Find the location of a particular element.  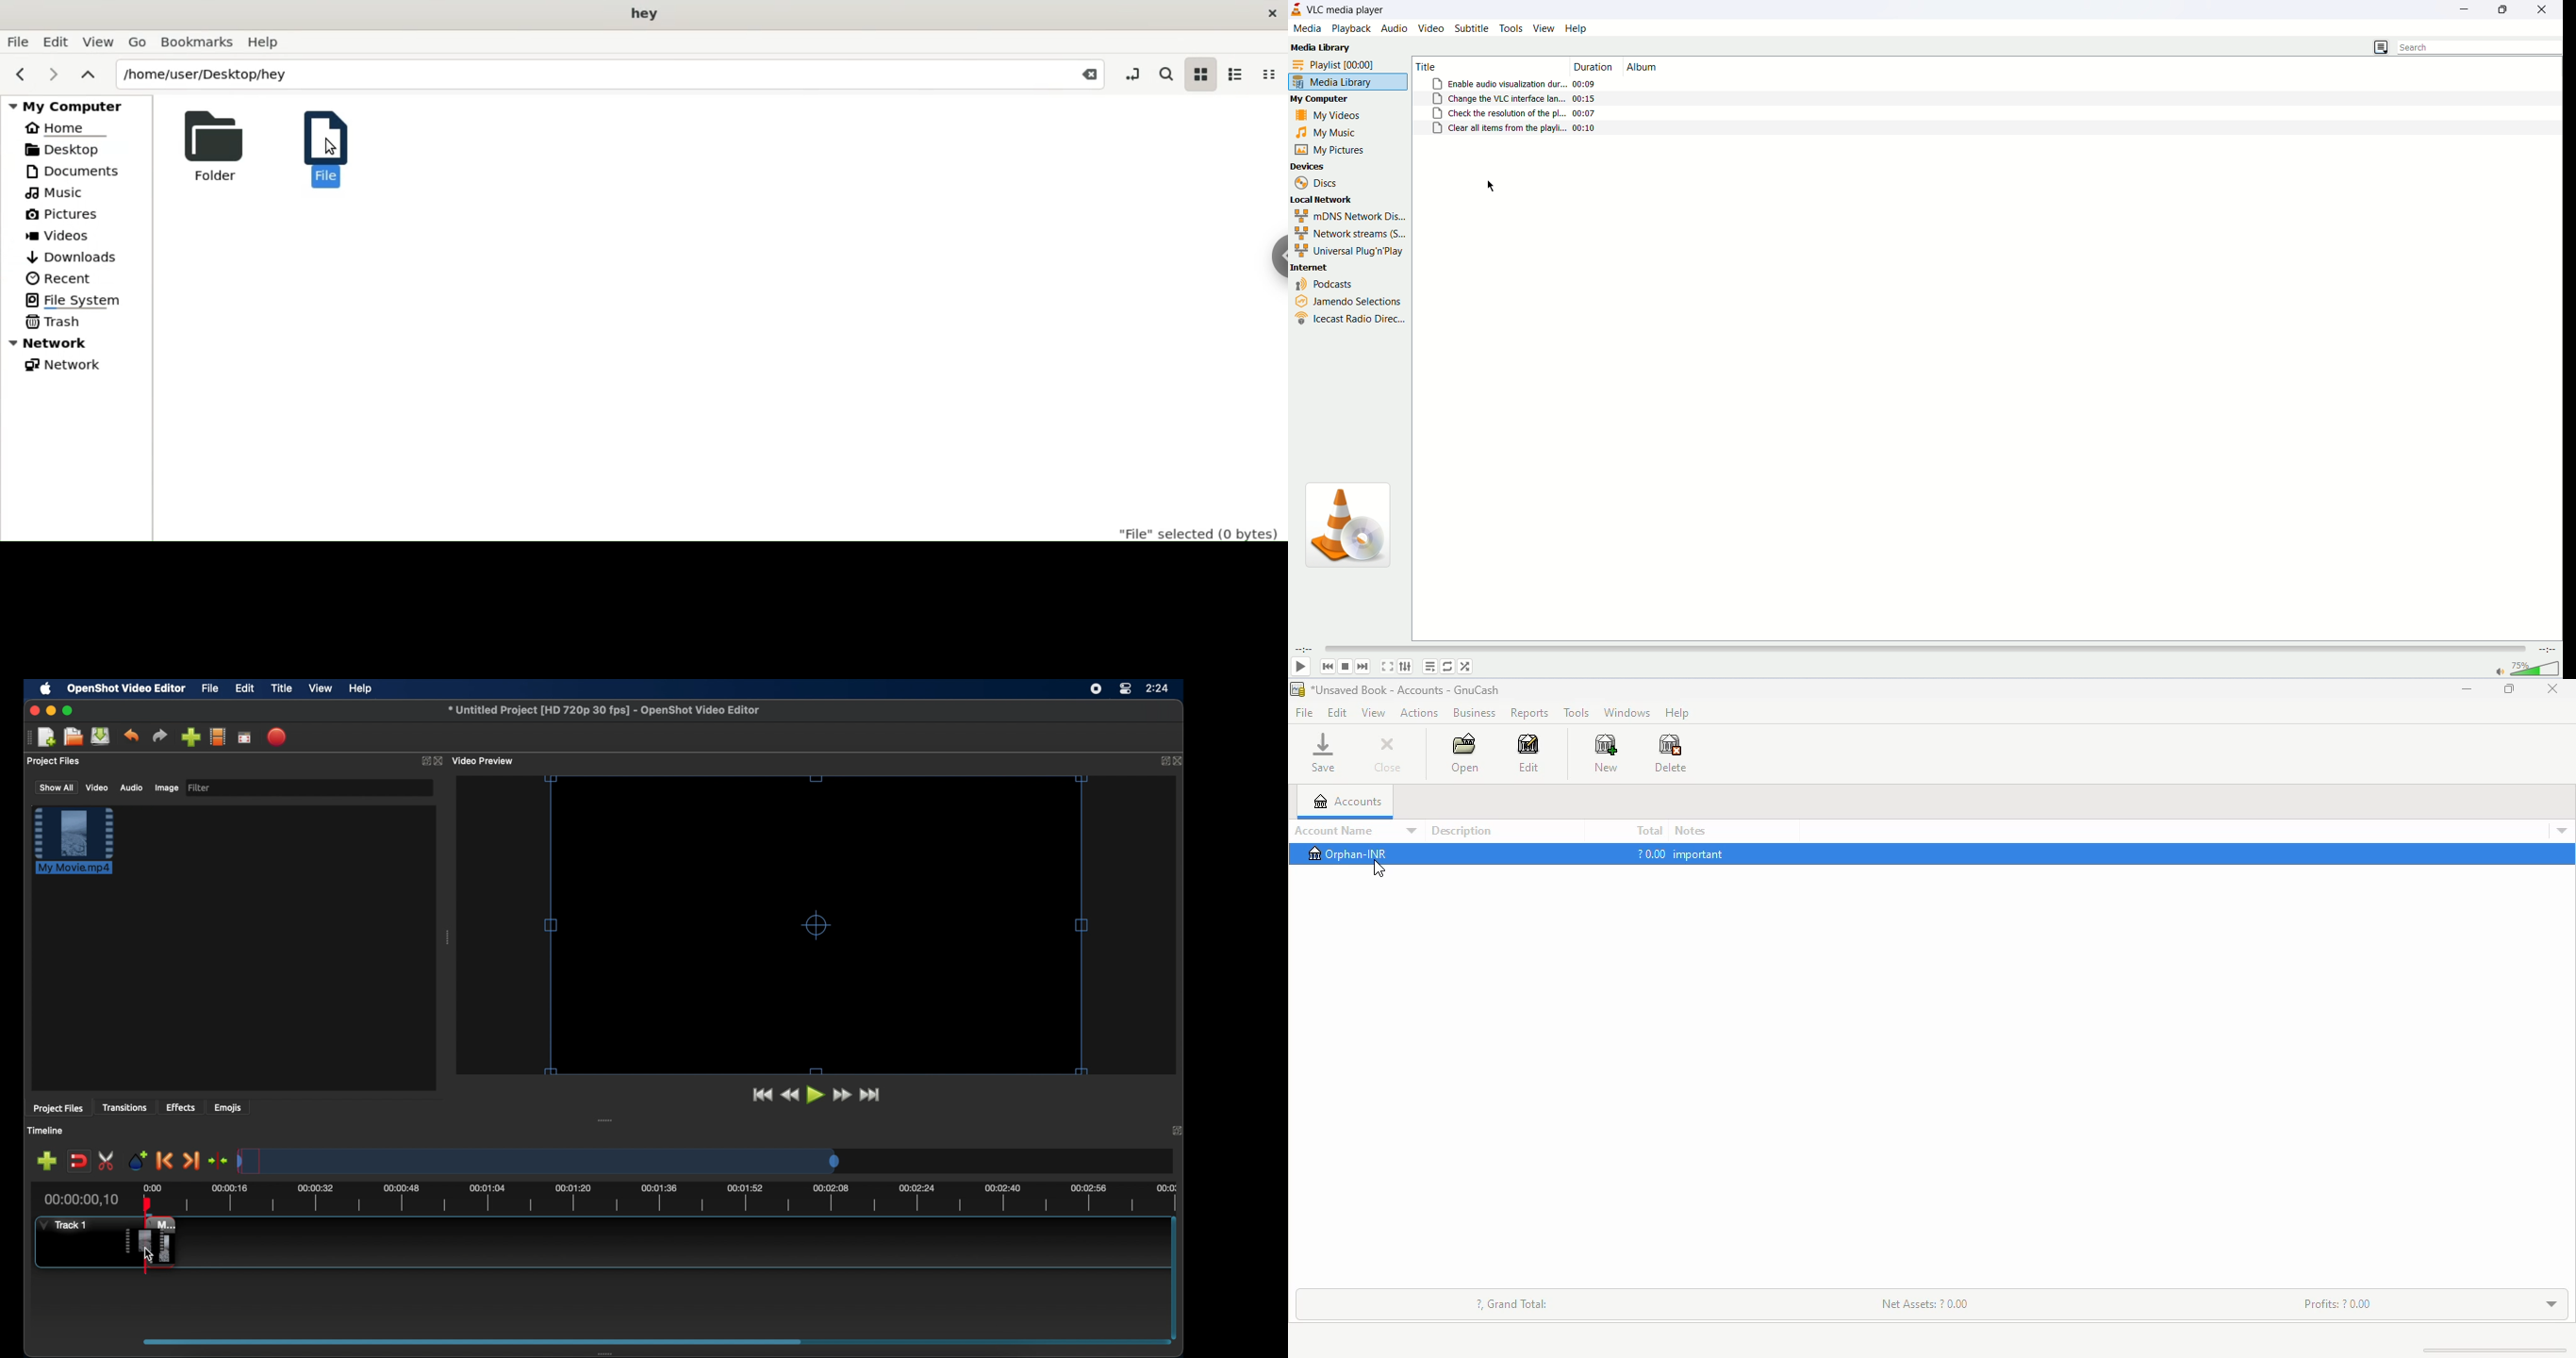

minimize is located at coordinates (2465, 11).